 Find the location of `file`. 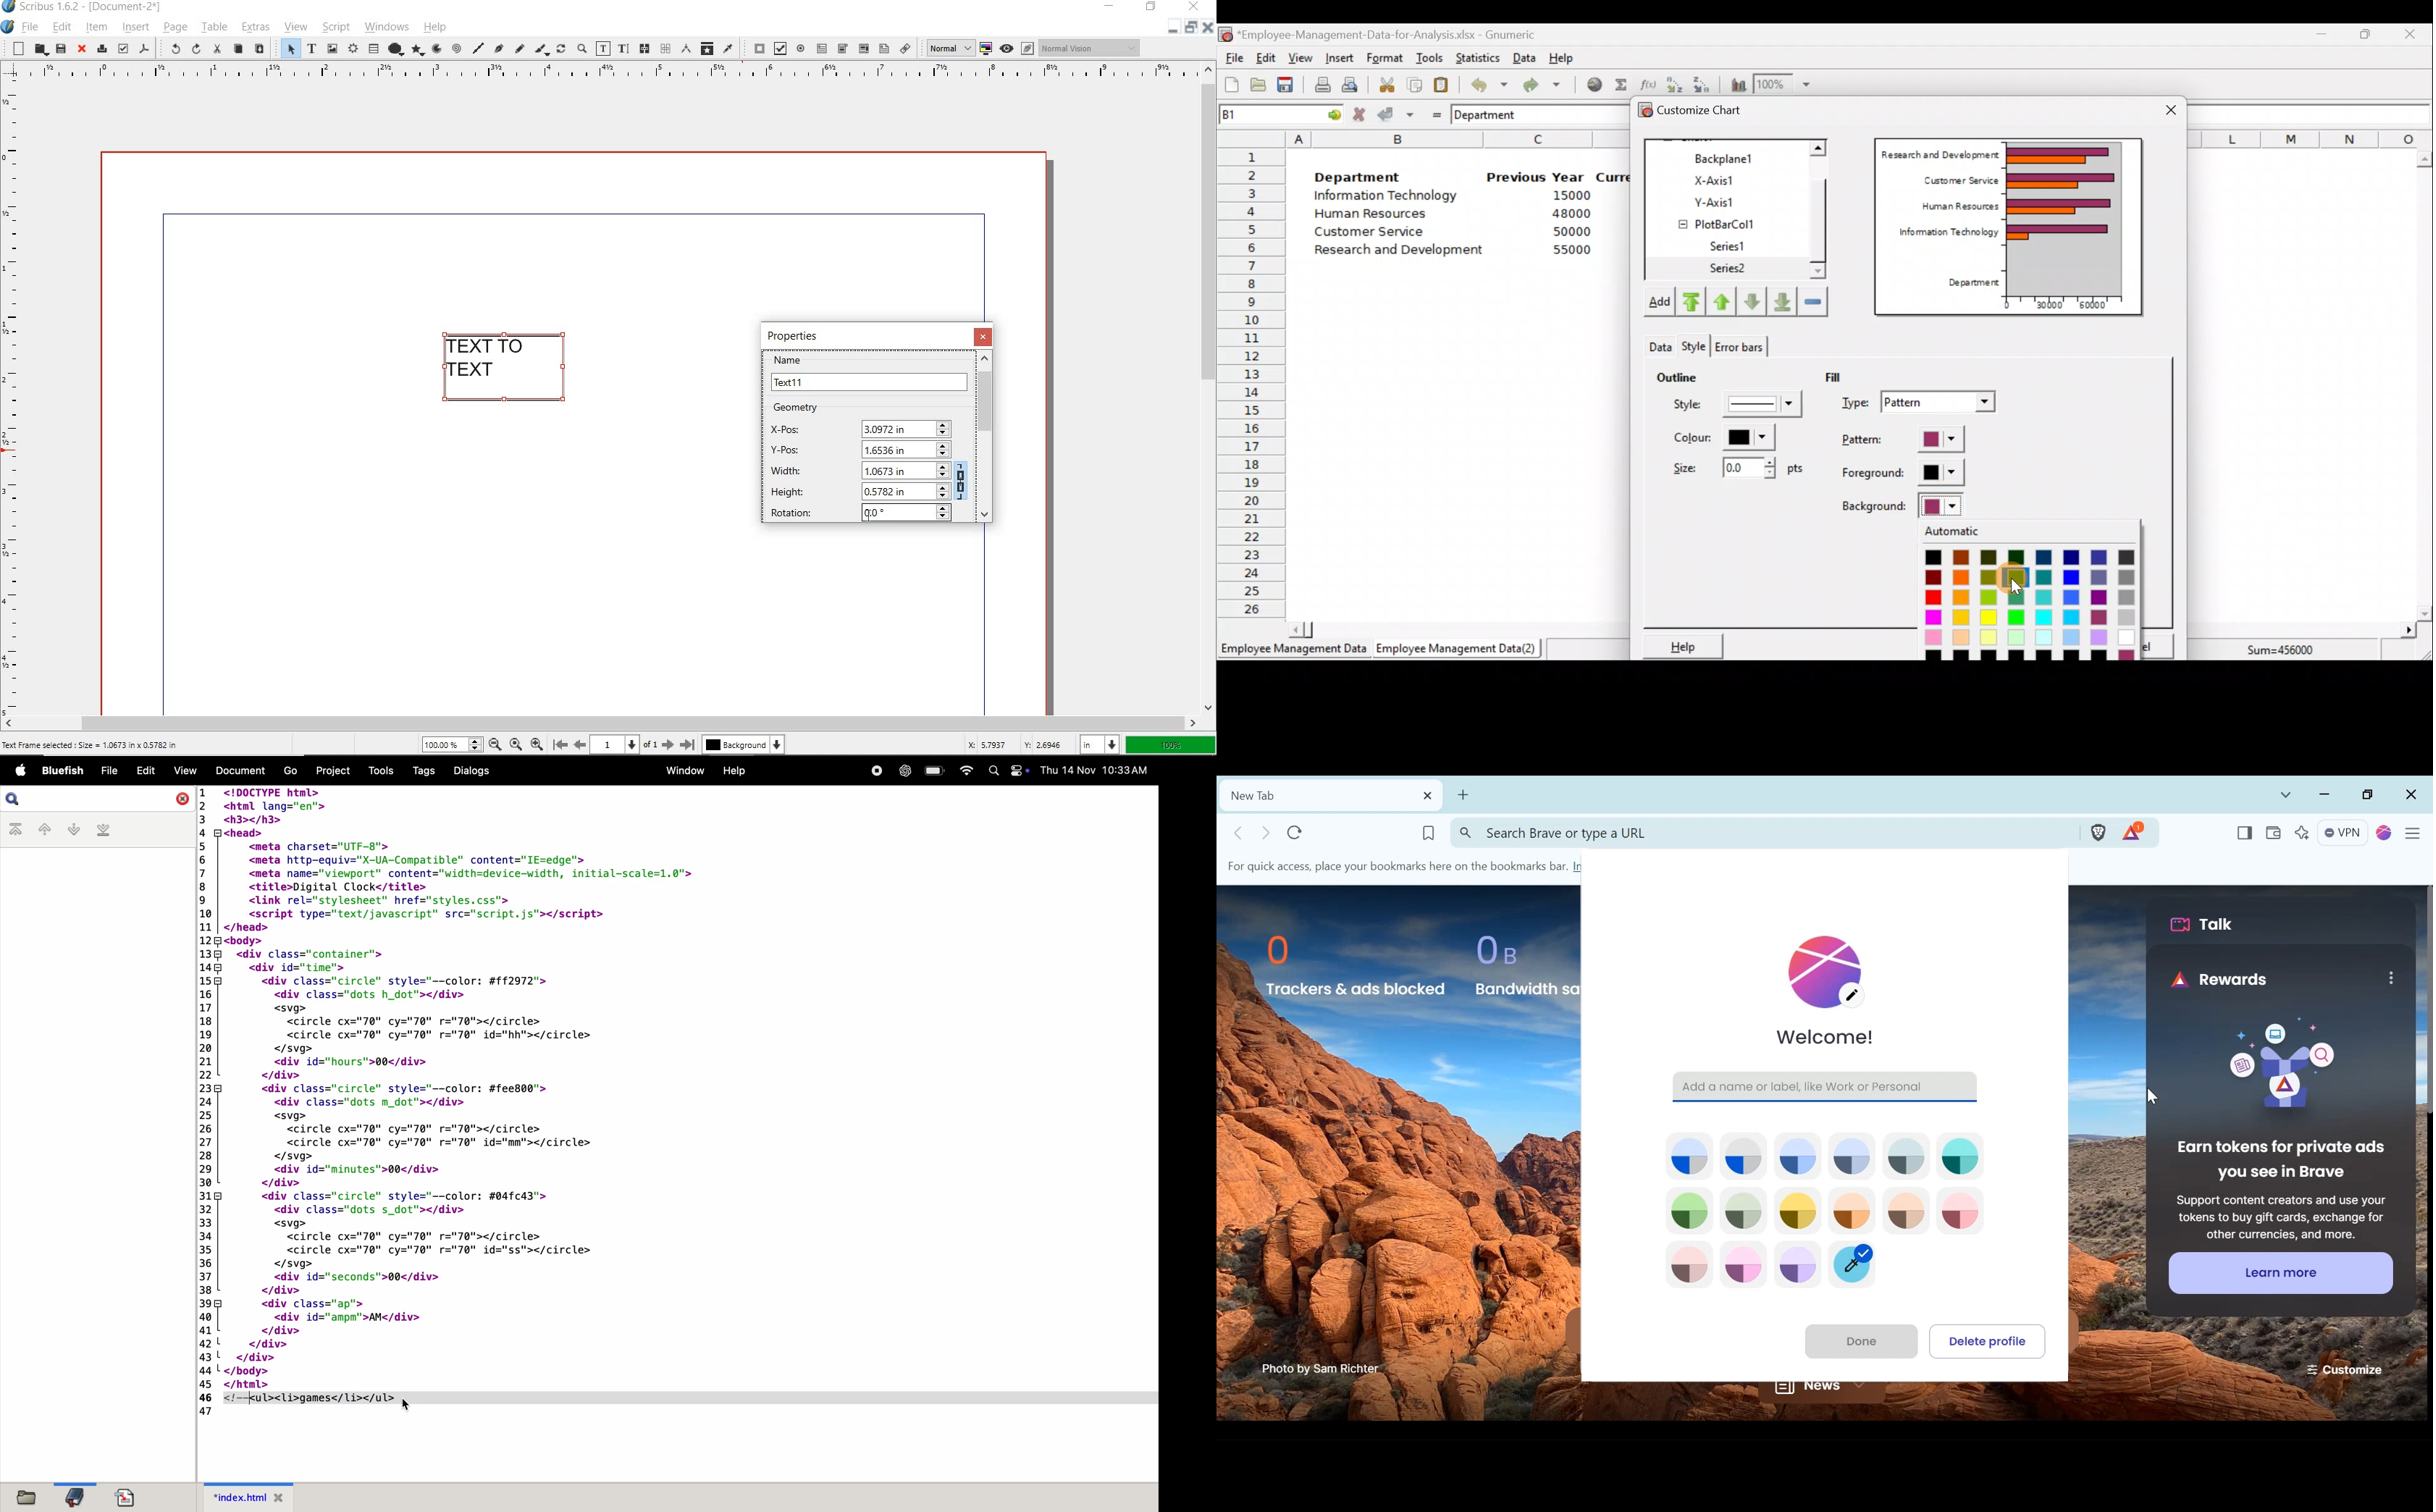

file is located at coordinates (31, 28).